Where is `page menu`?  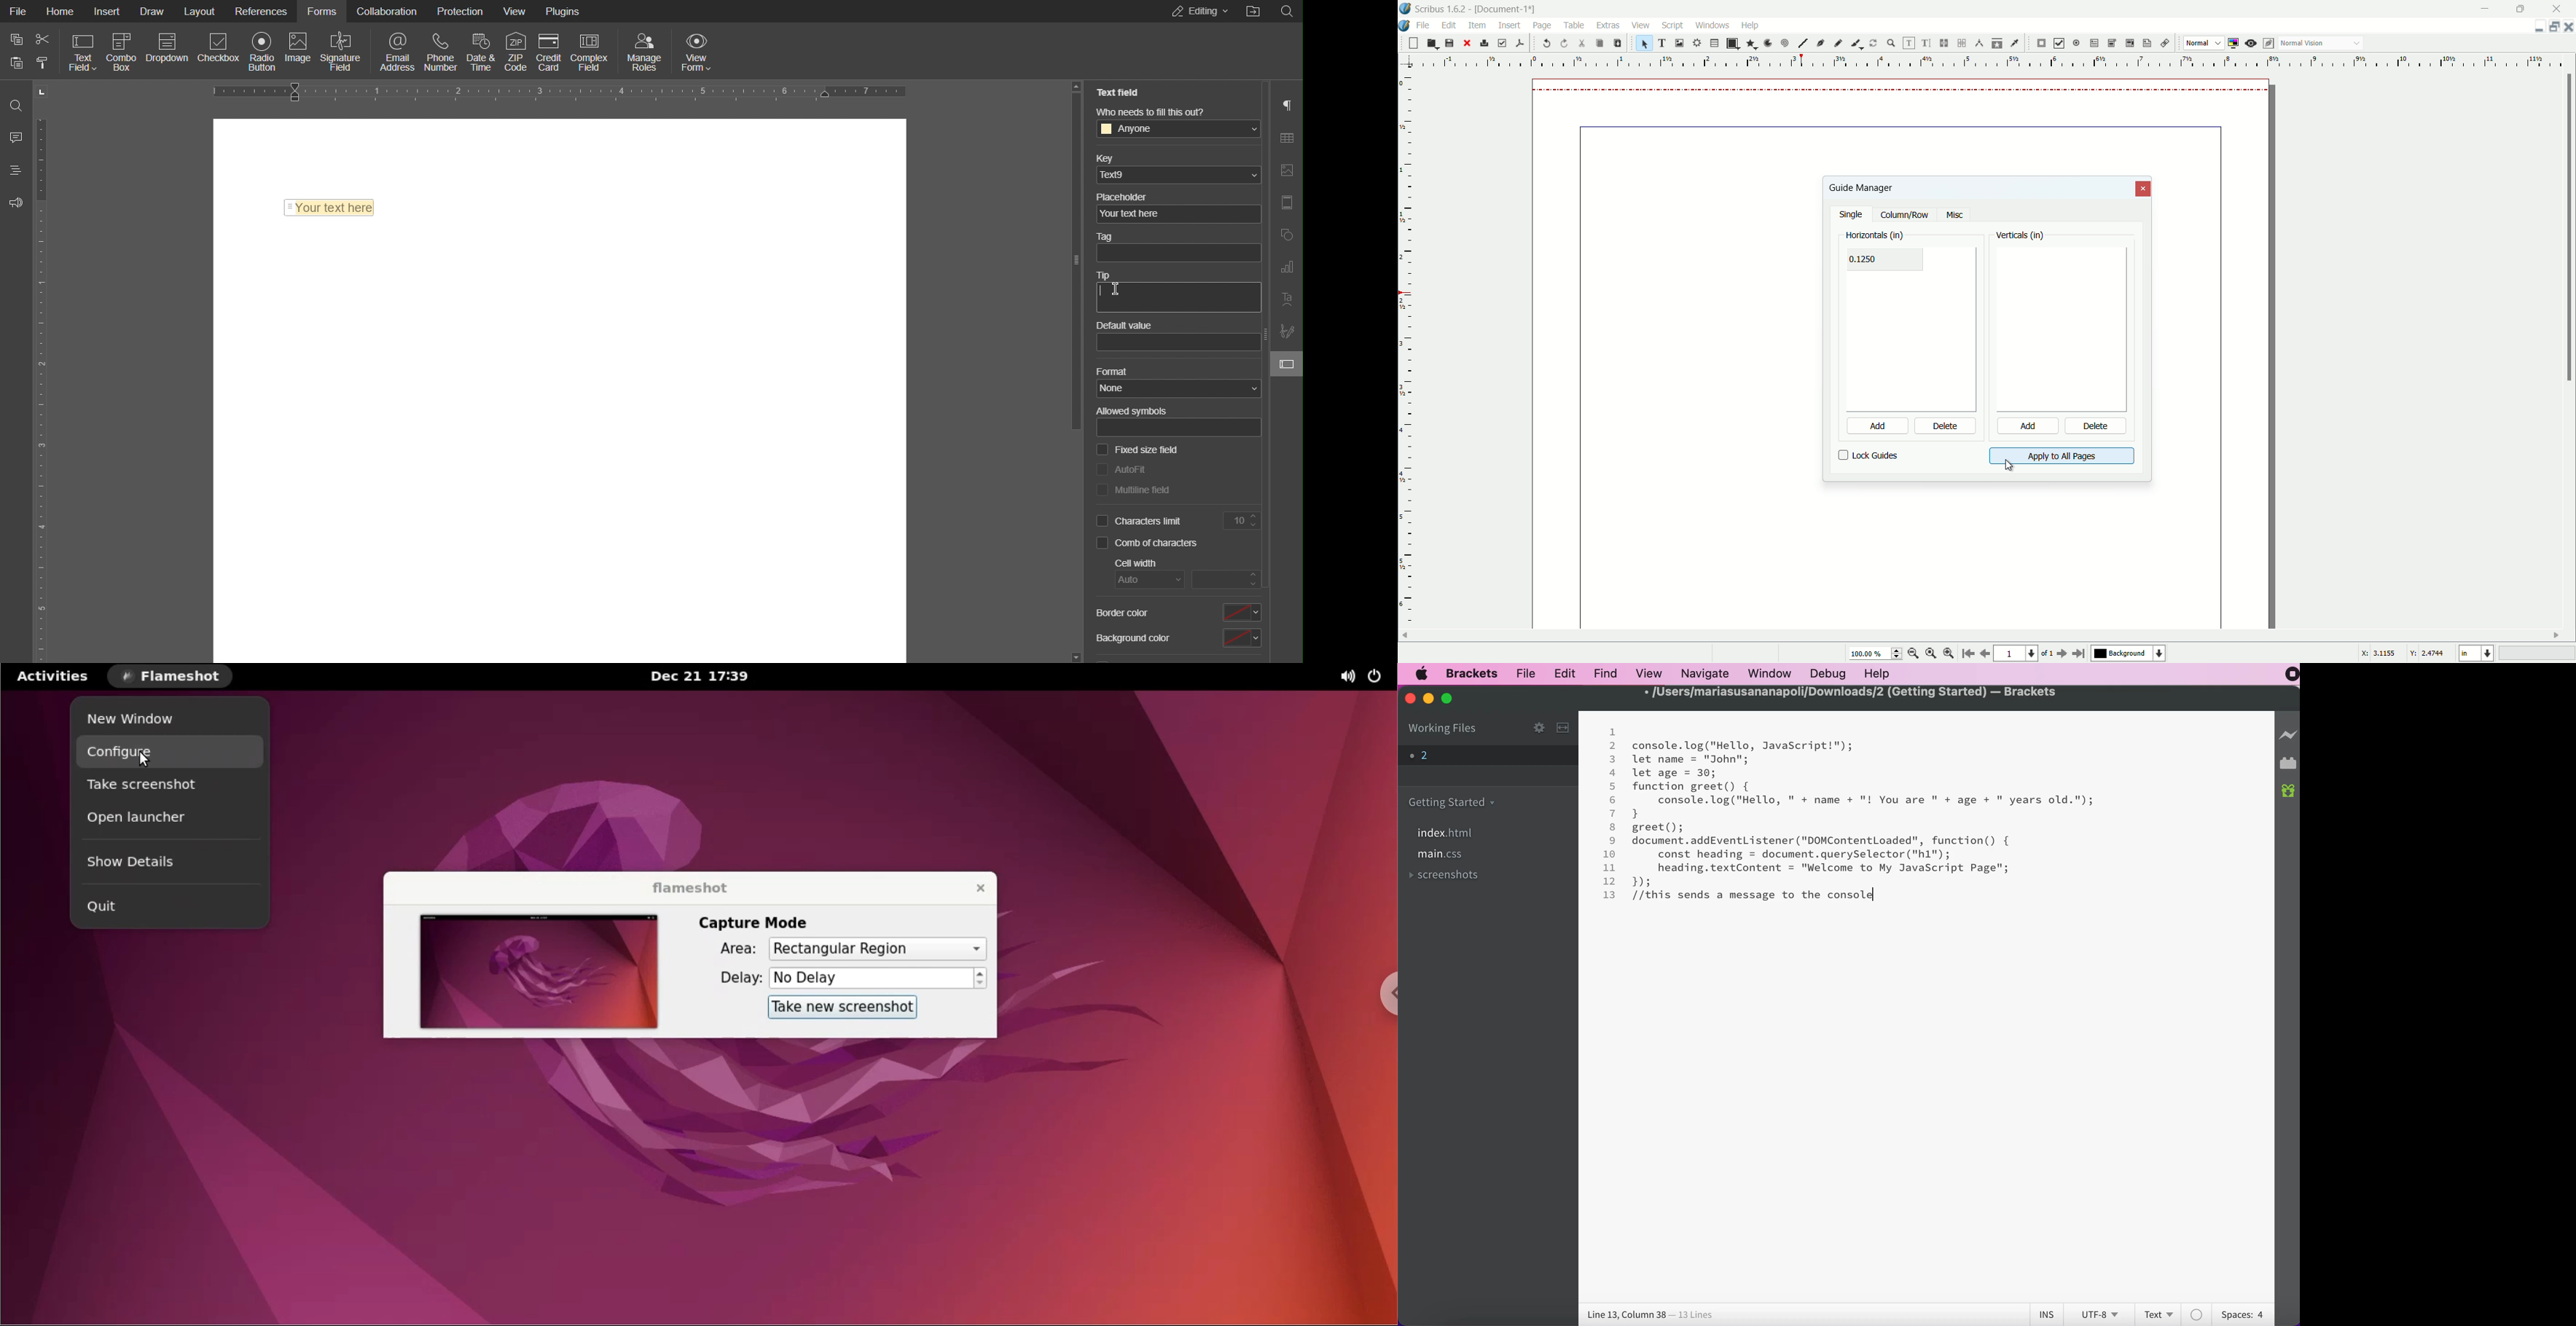 page menu is located at coordinates (1542, 23).